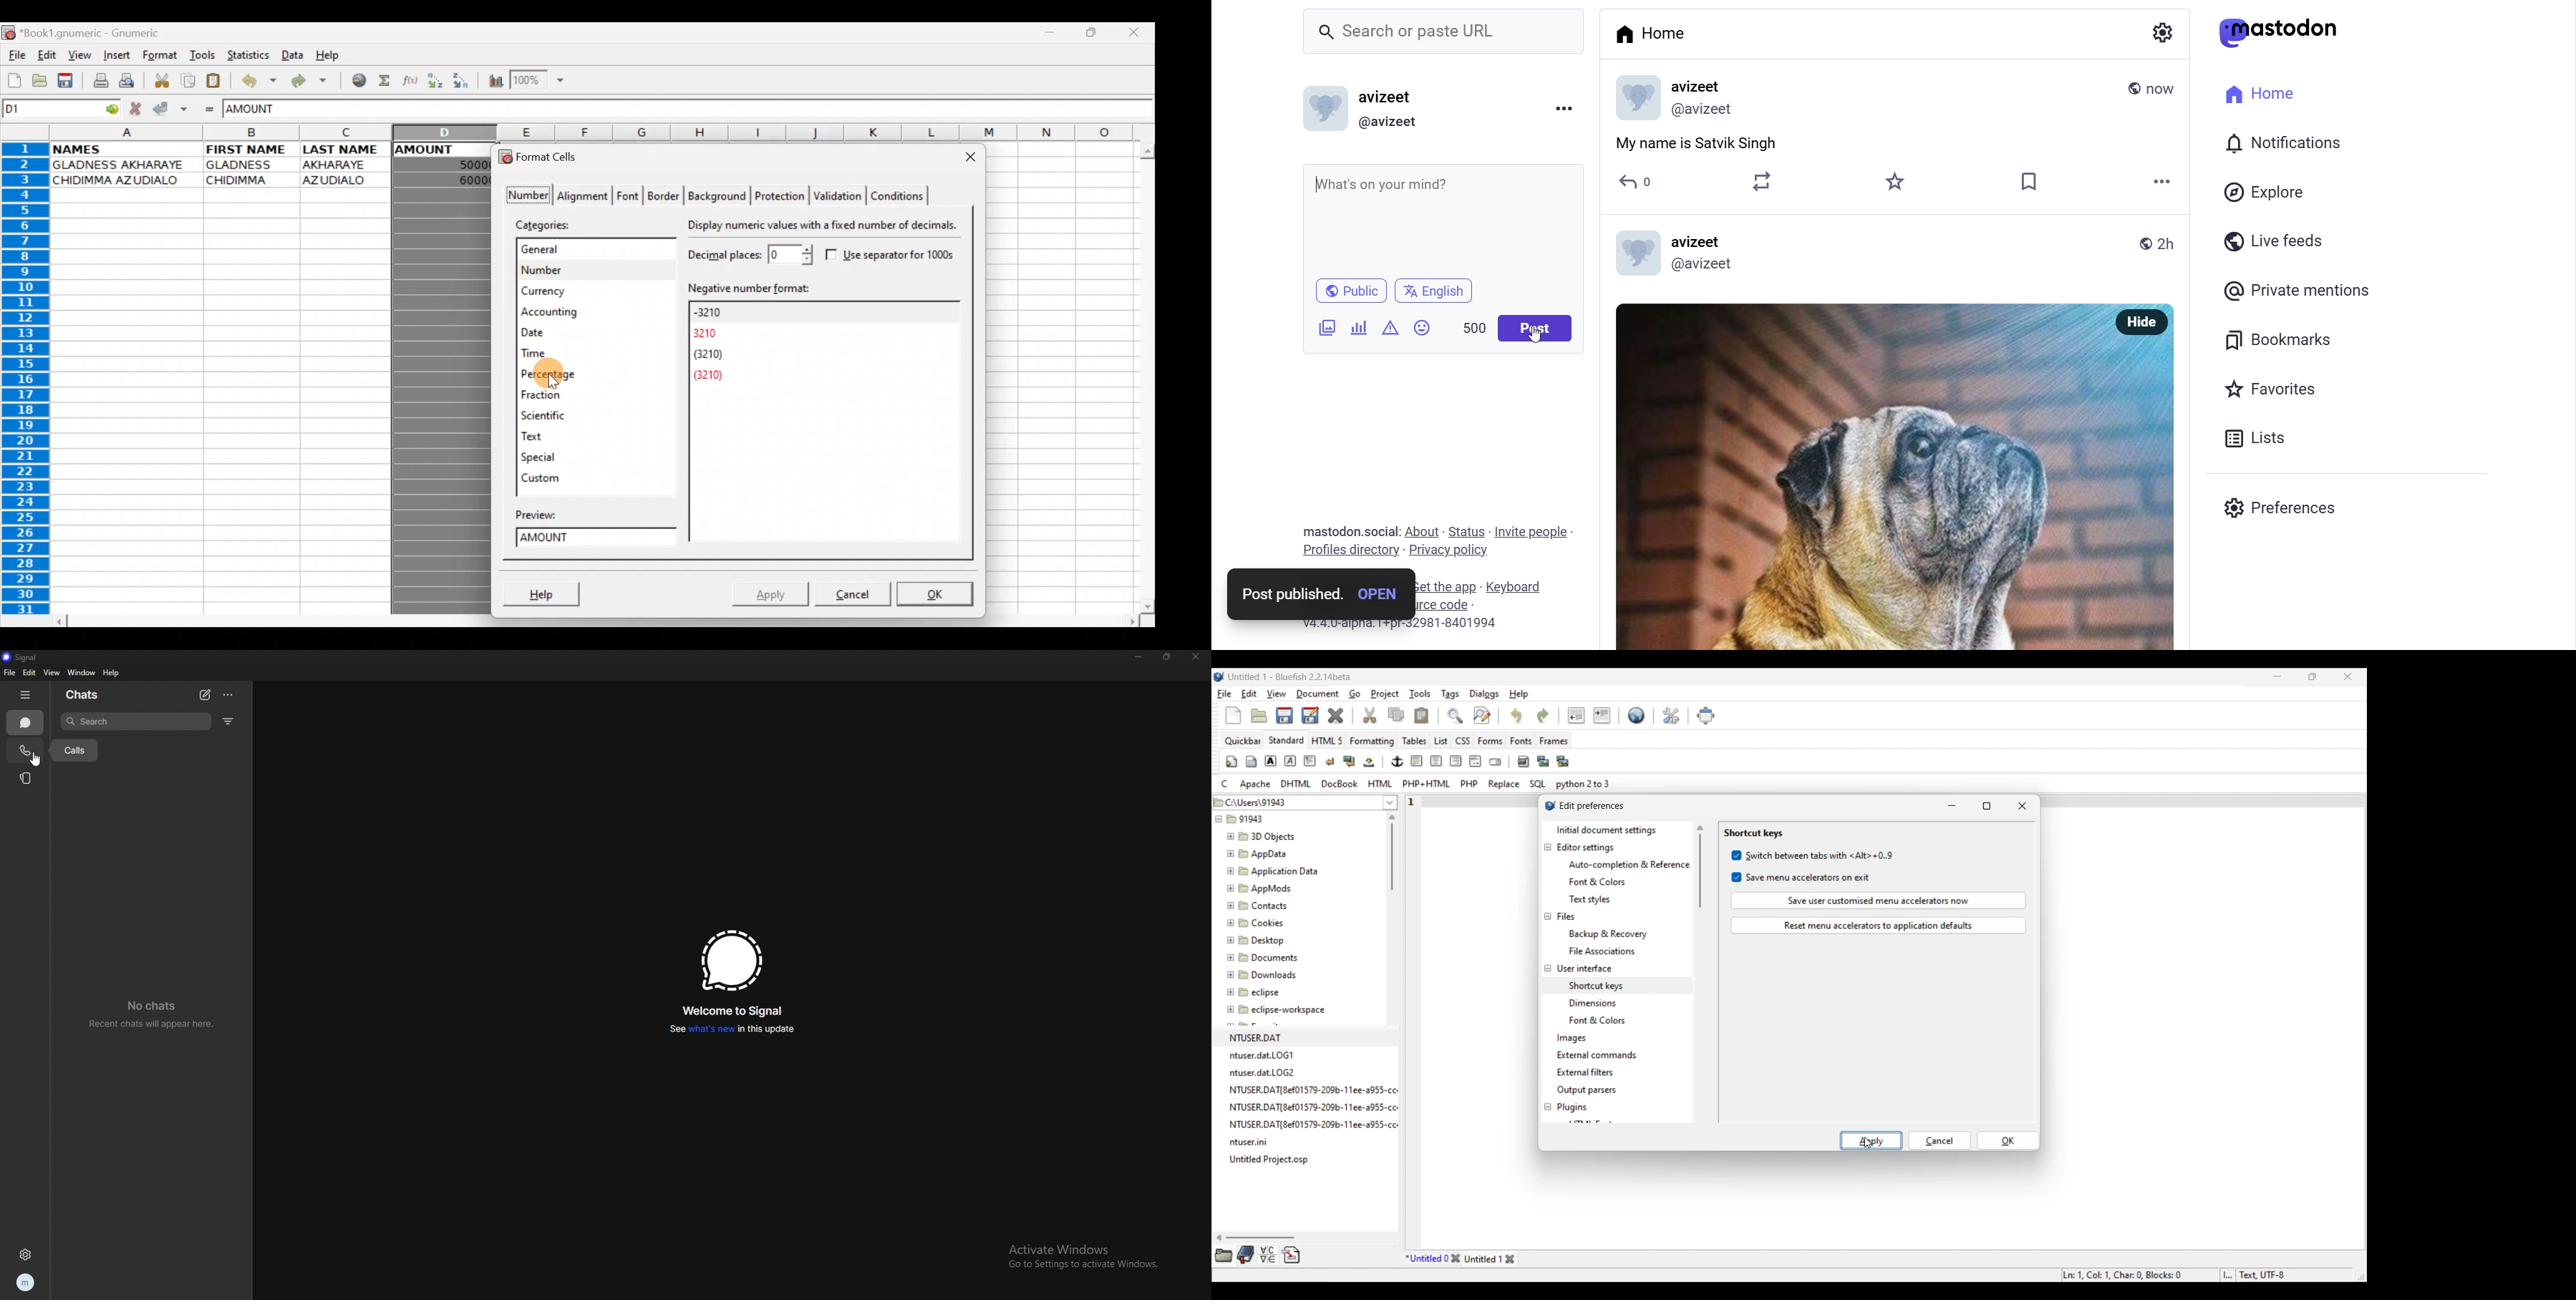  Describe the element at coordinates (2131, 88) in the screenshot. I see `public` at that location.